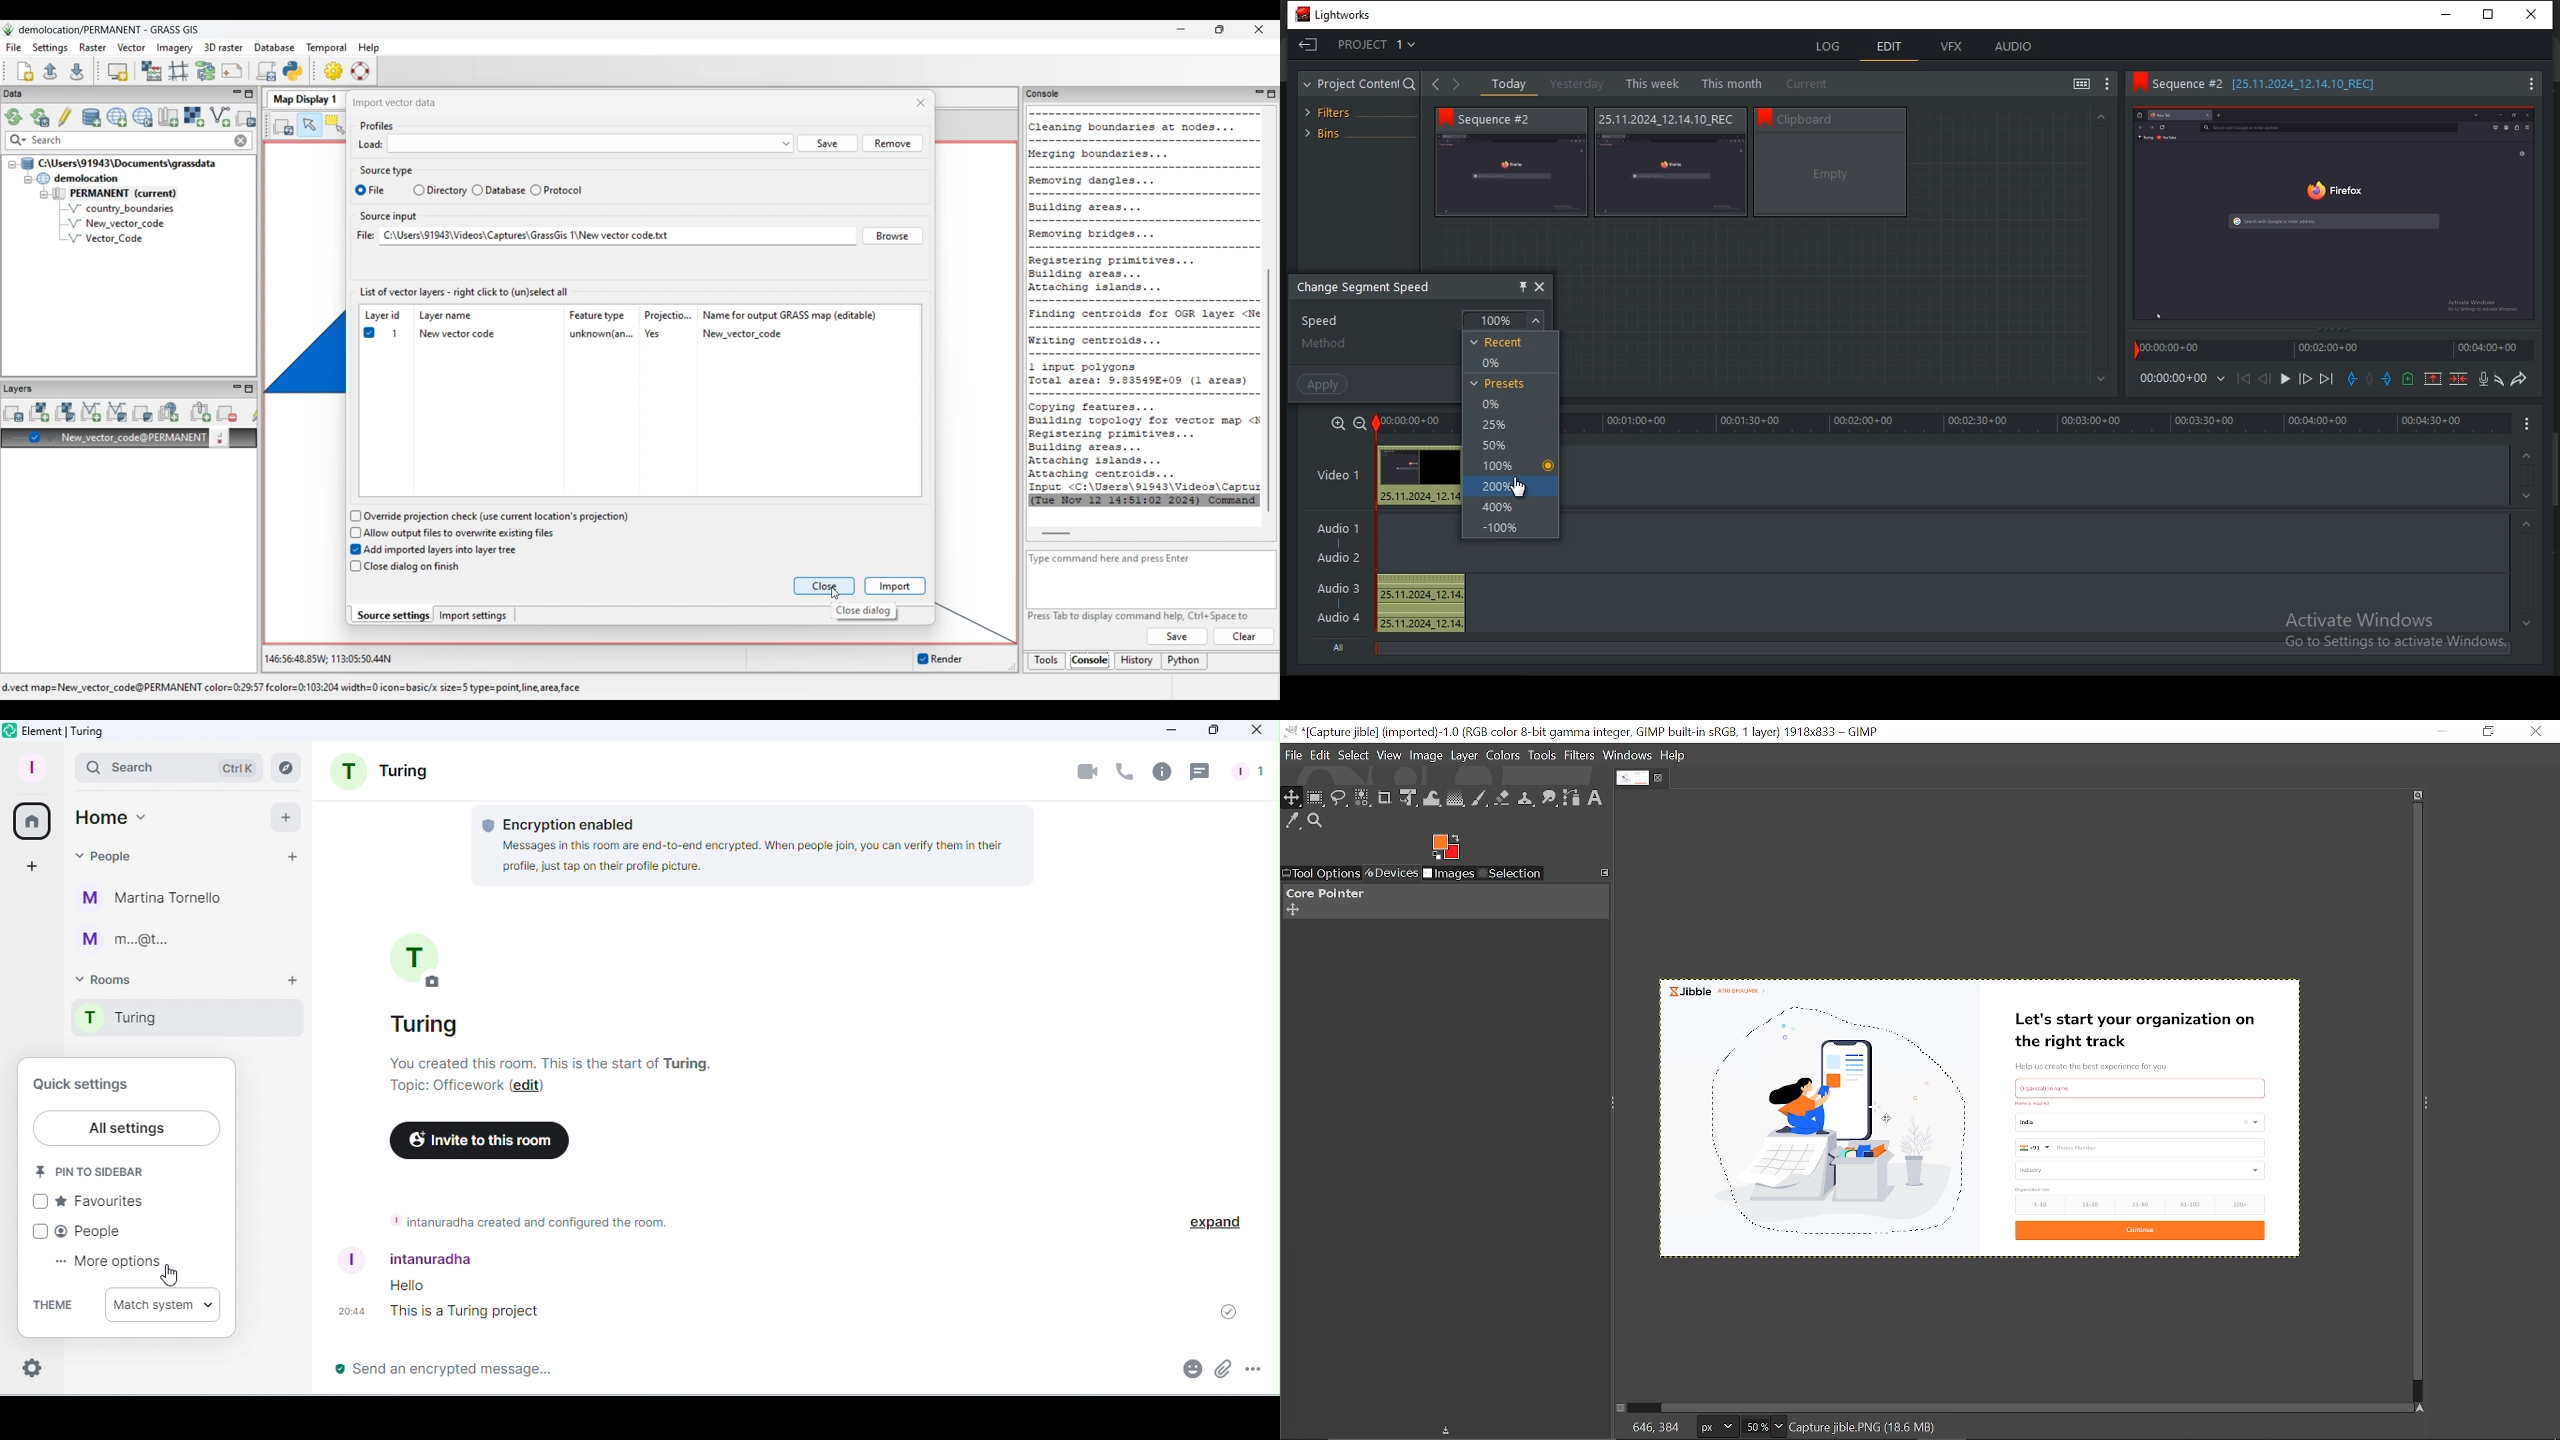  Describe the element at coordinates (1541, 287) in the screenshot. I see `close` at that location.